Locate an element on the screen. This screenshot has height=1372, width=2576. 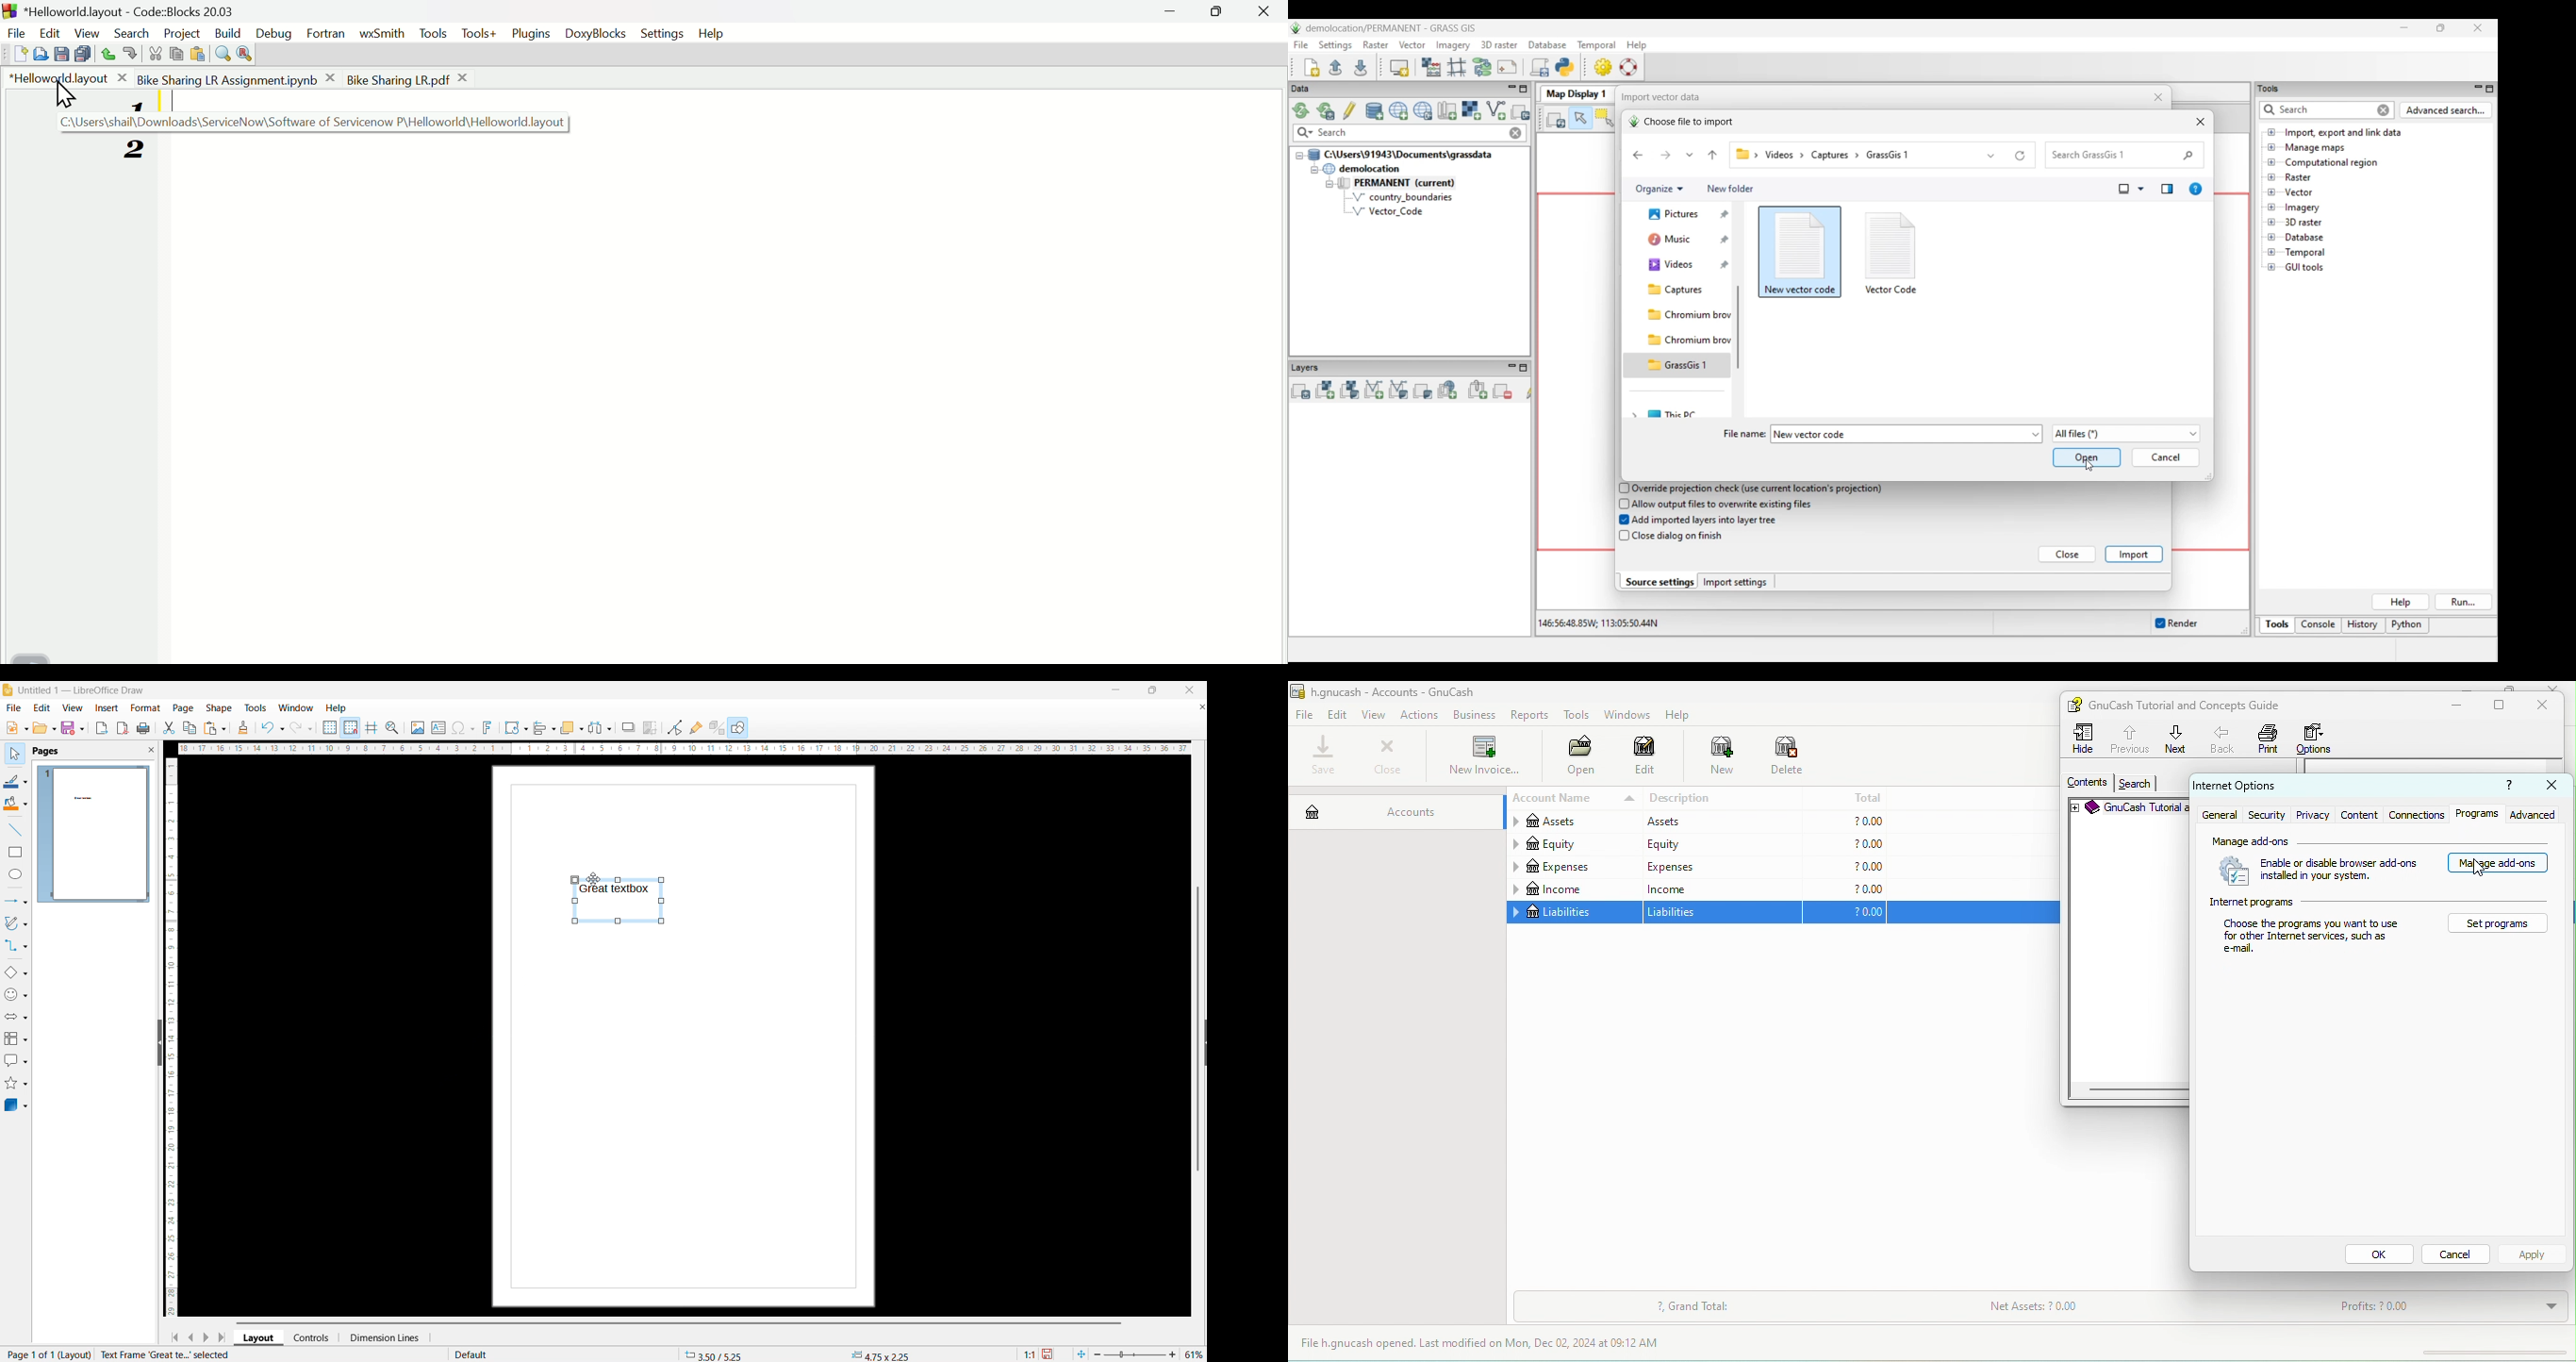
go to last page is located at coordinates (222, 1337).